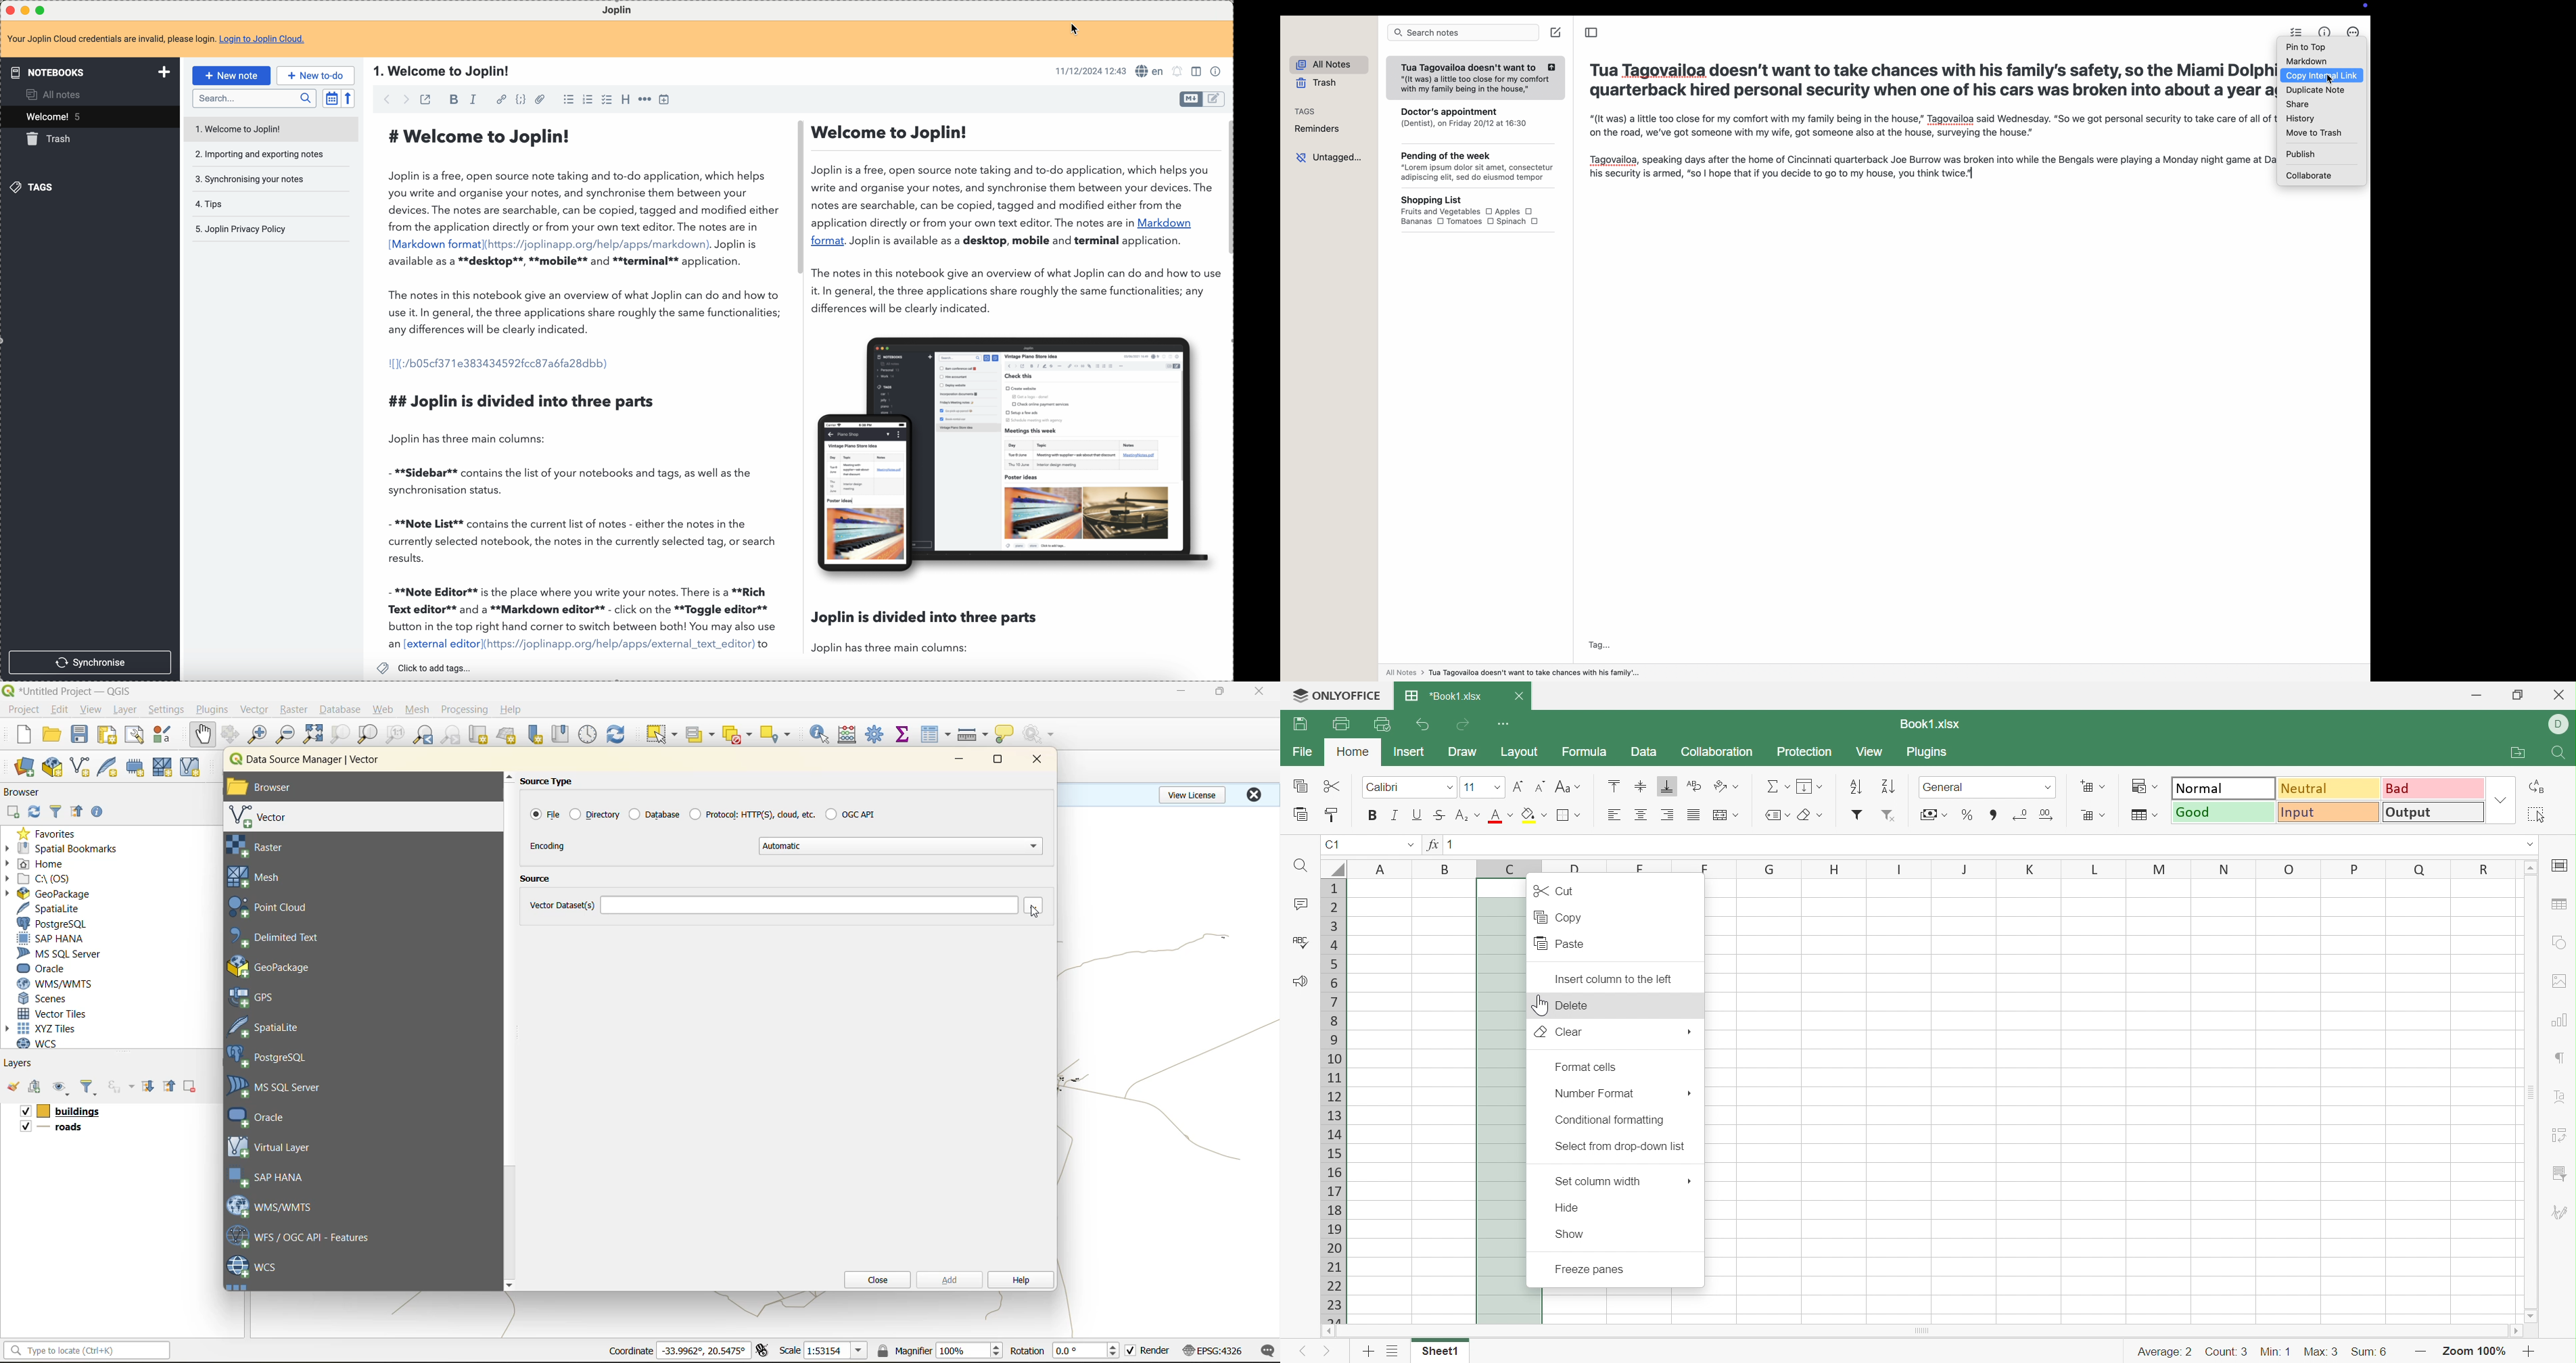 Image resolution: width=2576 pixels, height=1372 pixels. Describe the element at coordinates (1527, 673) in the screenshot. I see `All notes > Tua Tagovailoa doesn't want to take with his family` at that location.